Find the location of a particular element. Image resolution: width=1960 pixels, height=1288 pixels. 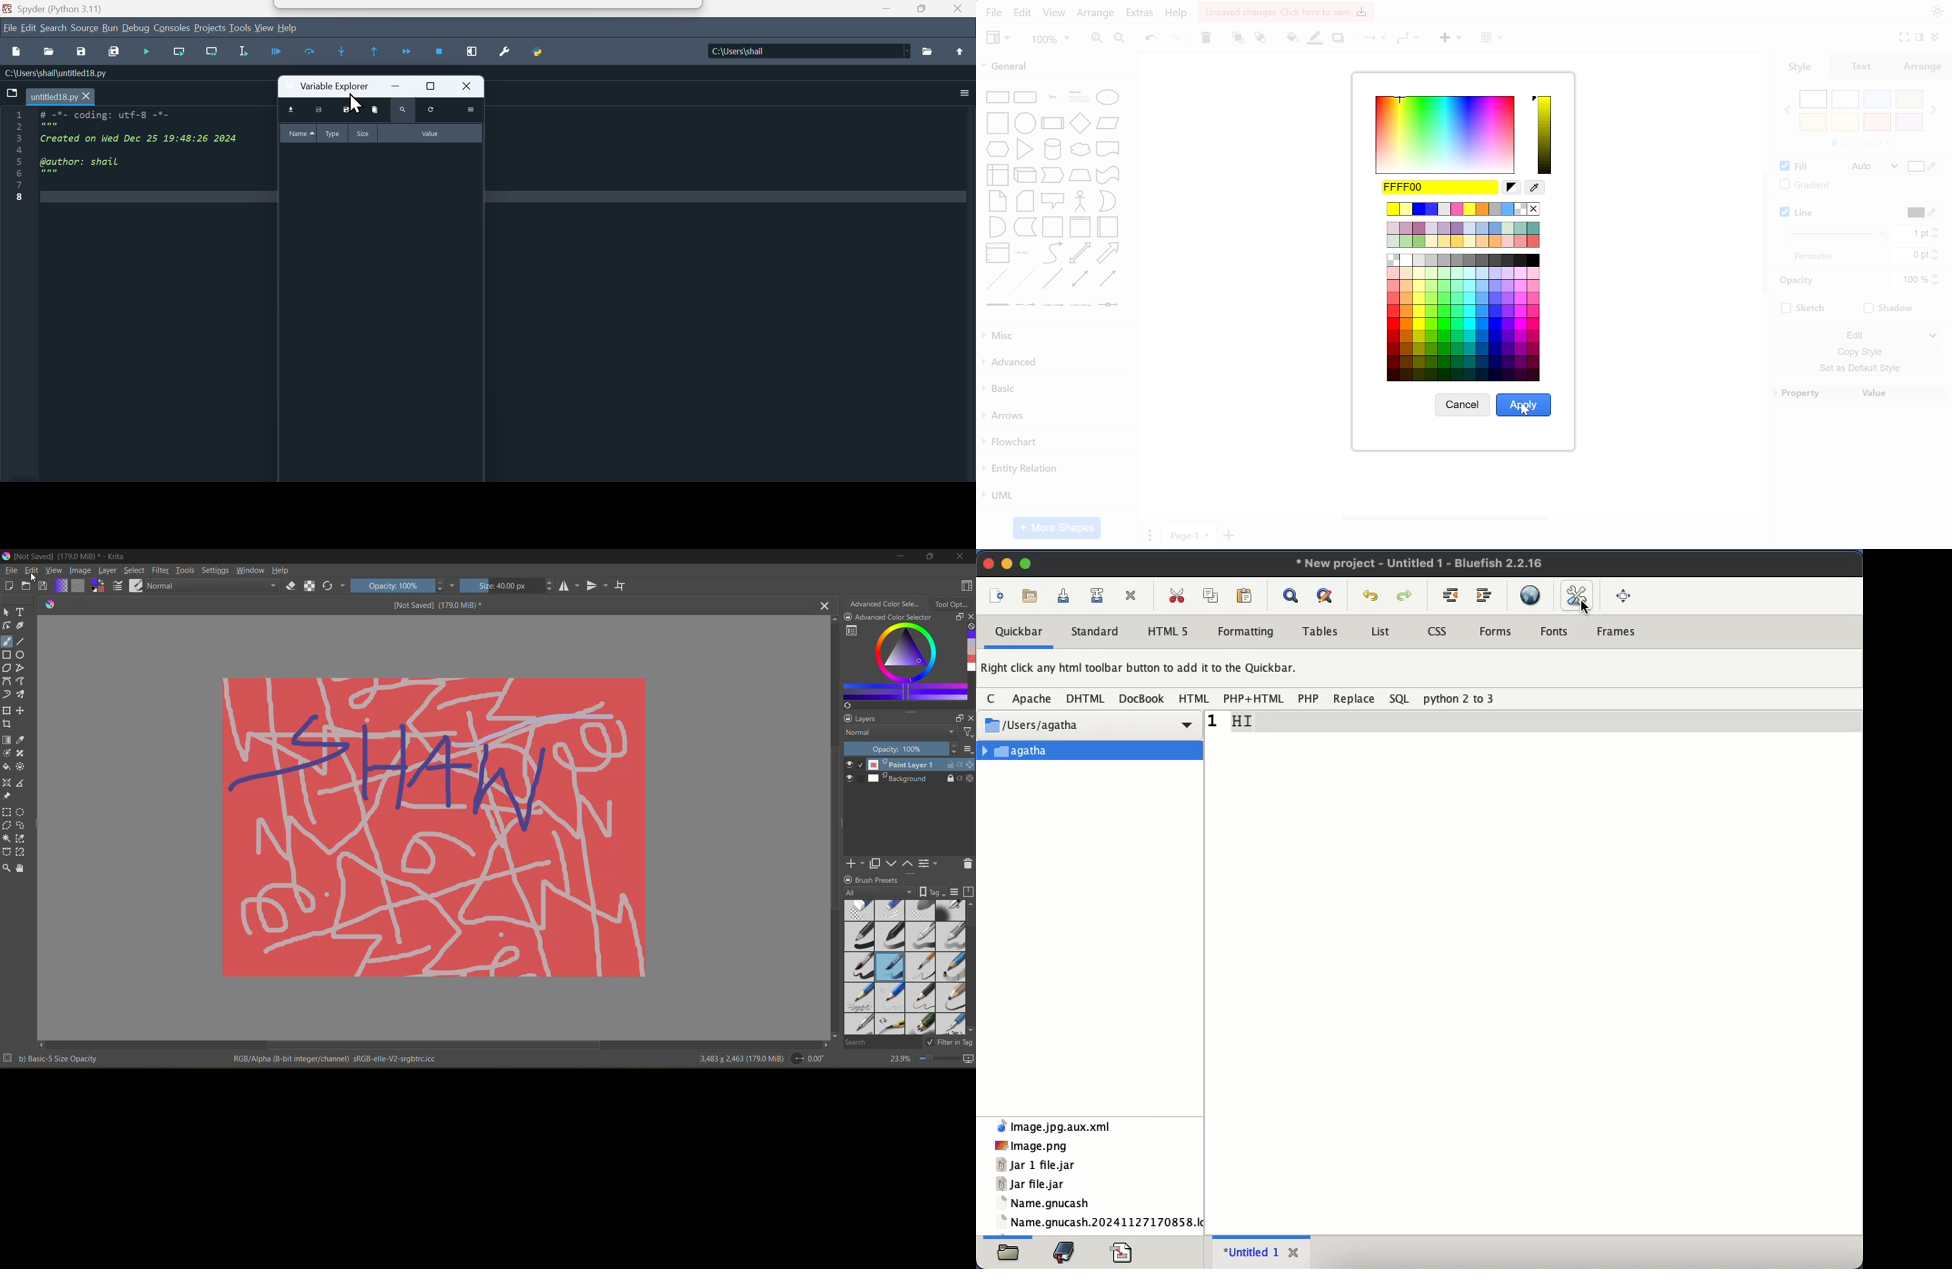

size is located at coordinates (365, 134).